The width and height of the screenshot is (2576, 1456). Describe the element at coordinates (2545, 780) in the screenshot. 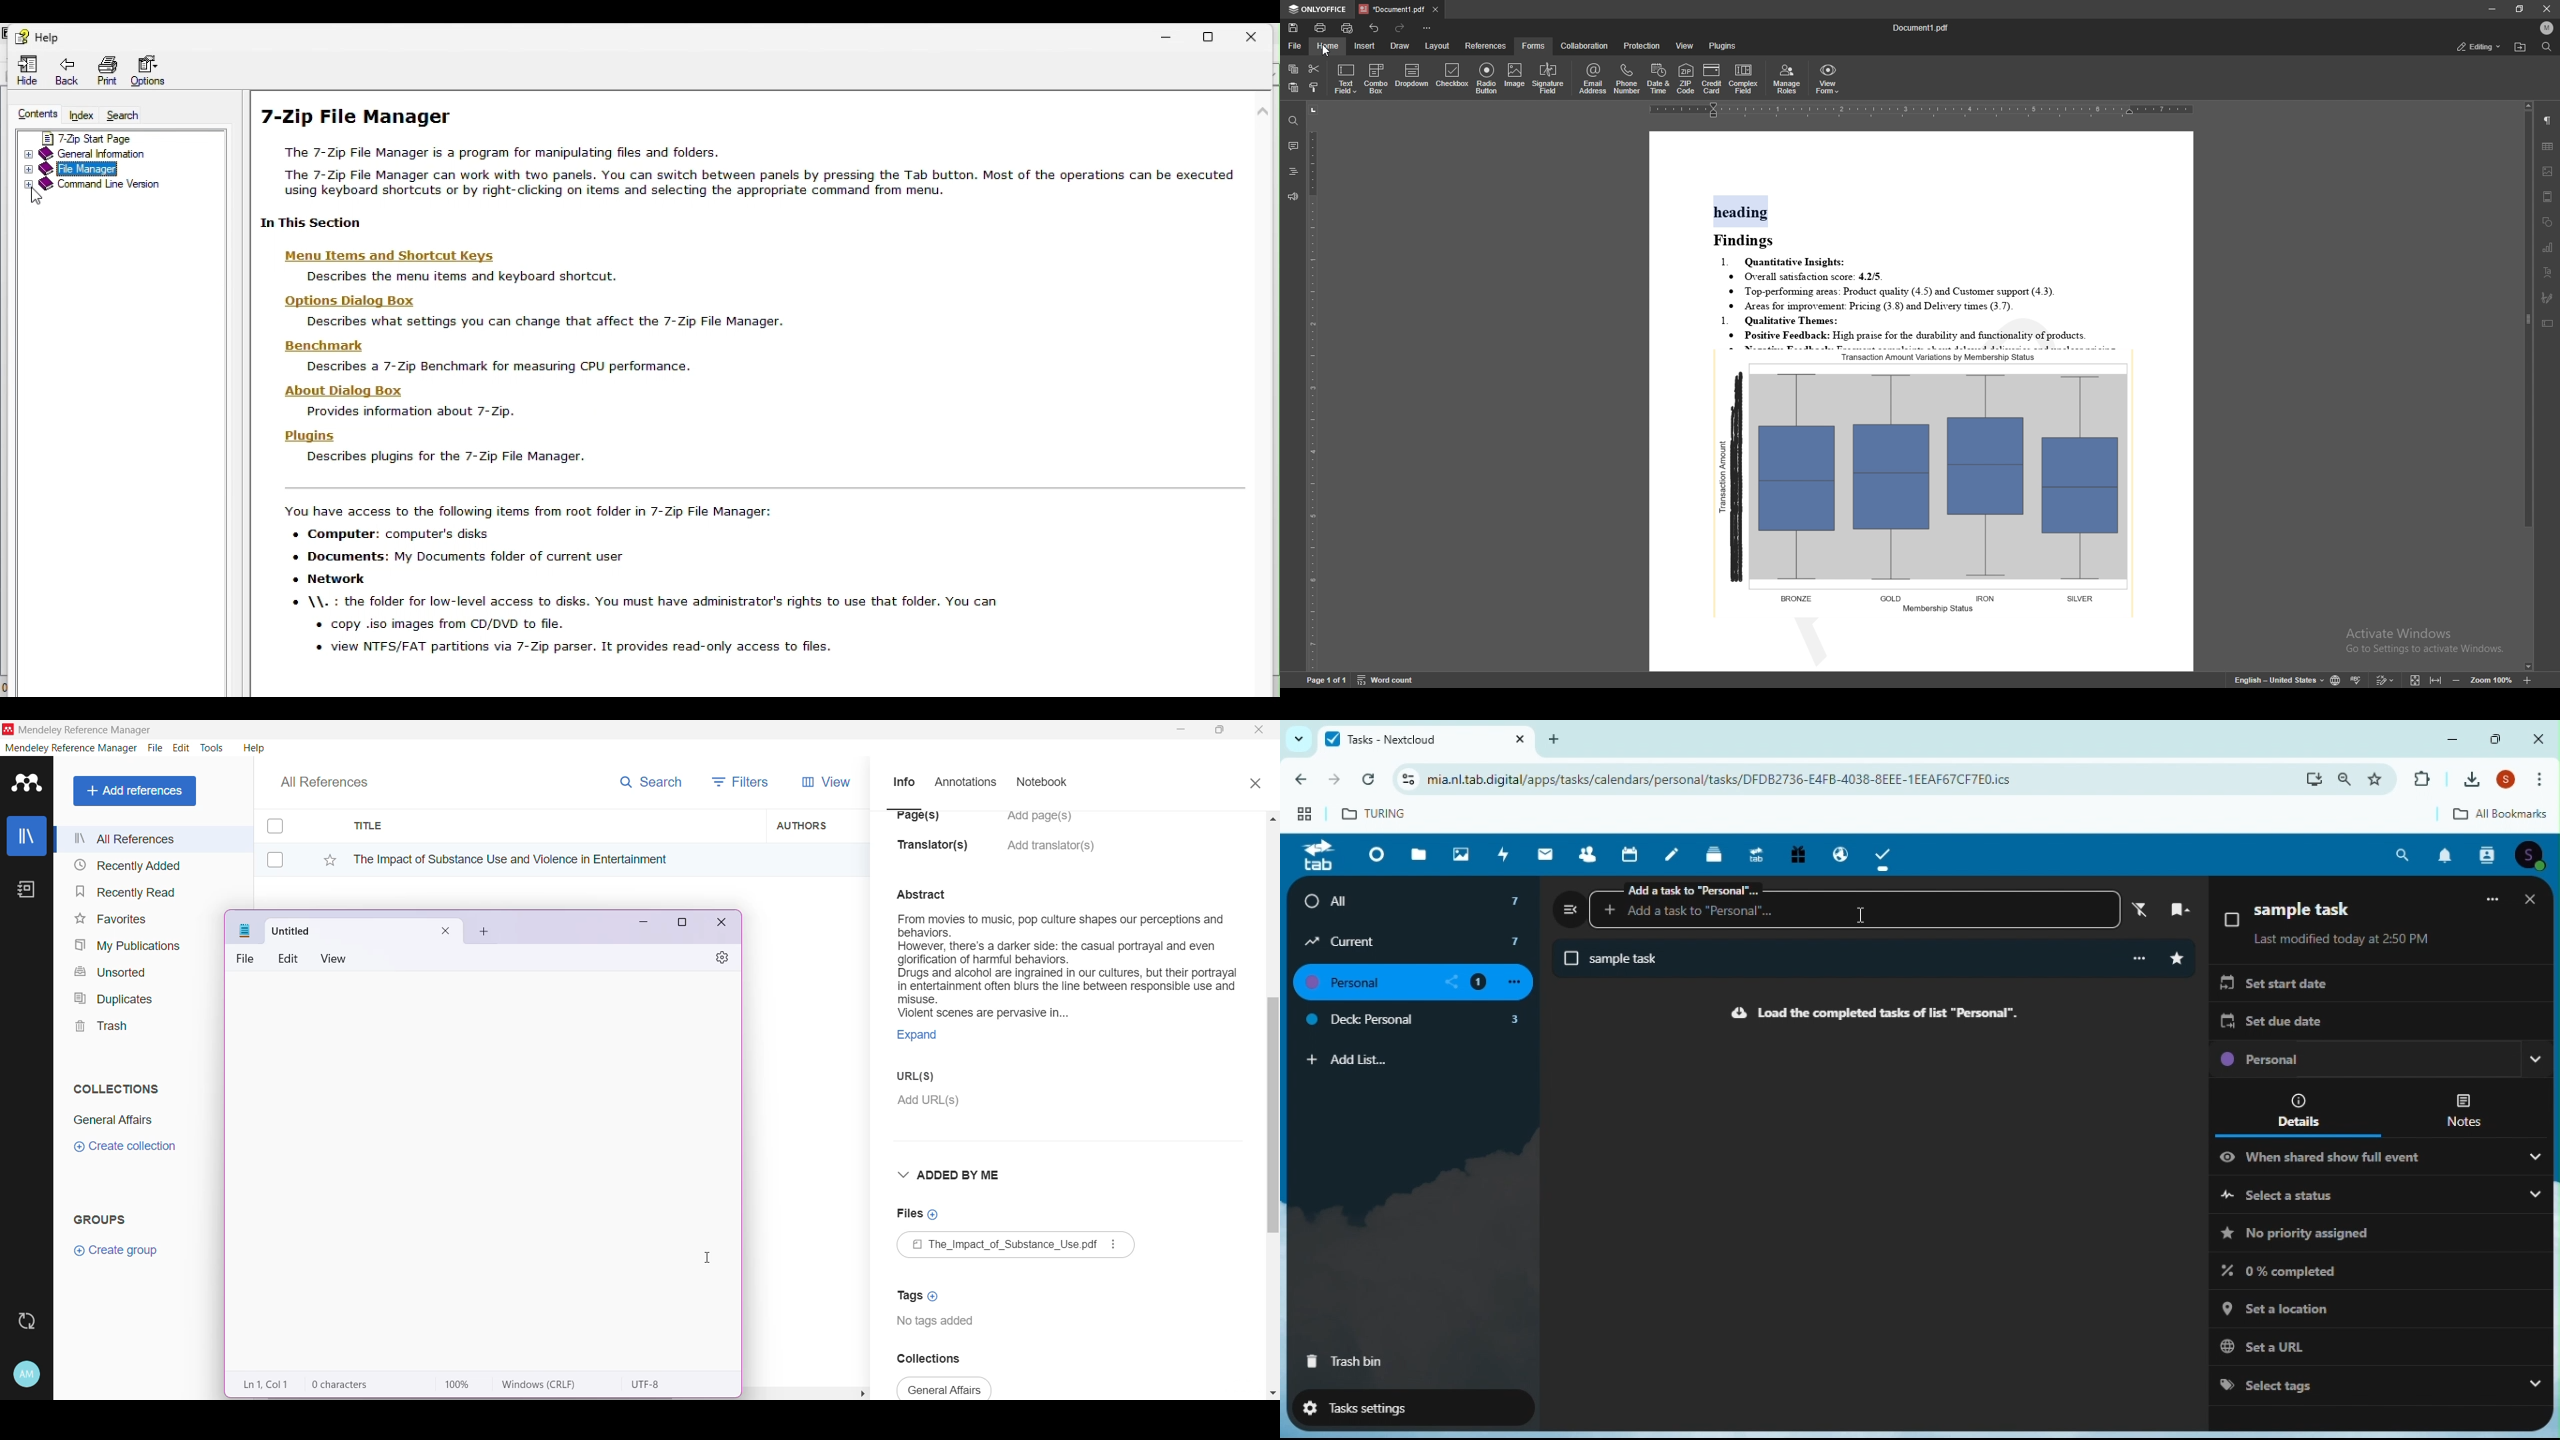

I see `Moor options` at that location.